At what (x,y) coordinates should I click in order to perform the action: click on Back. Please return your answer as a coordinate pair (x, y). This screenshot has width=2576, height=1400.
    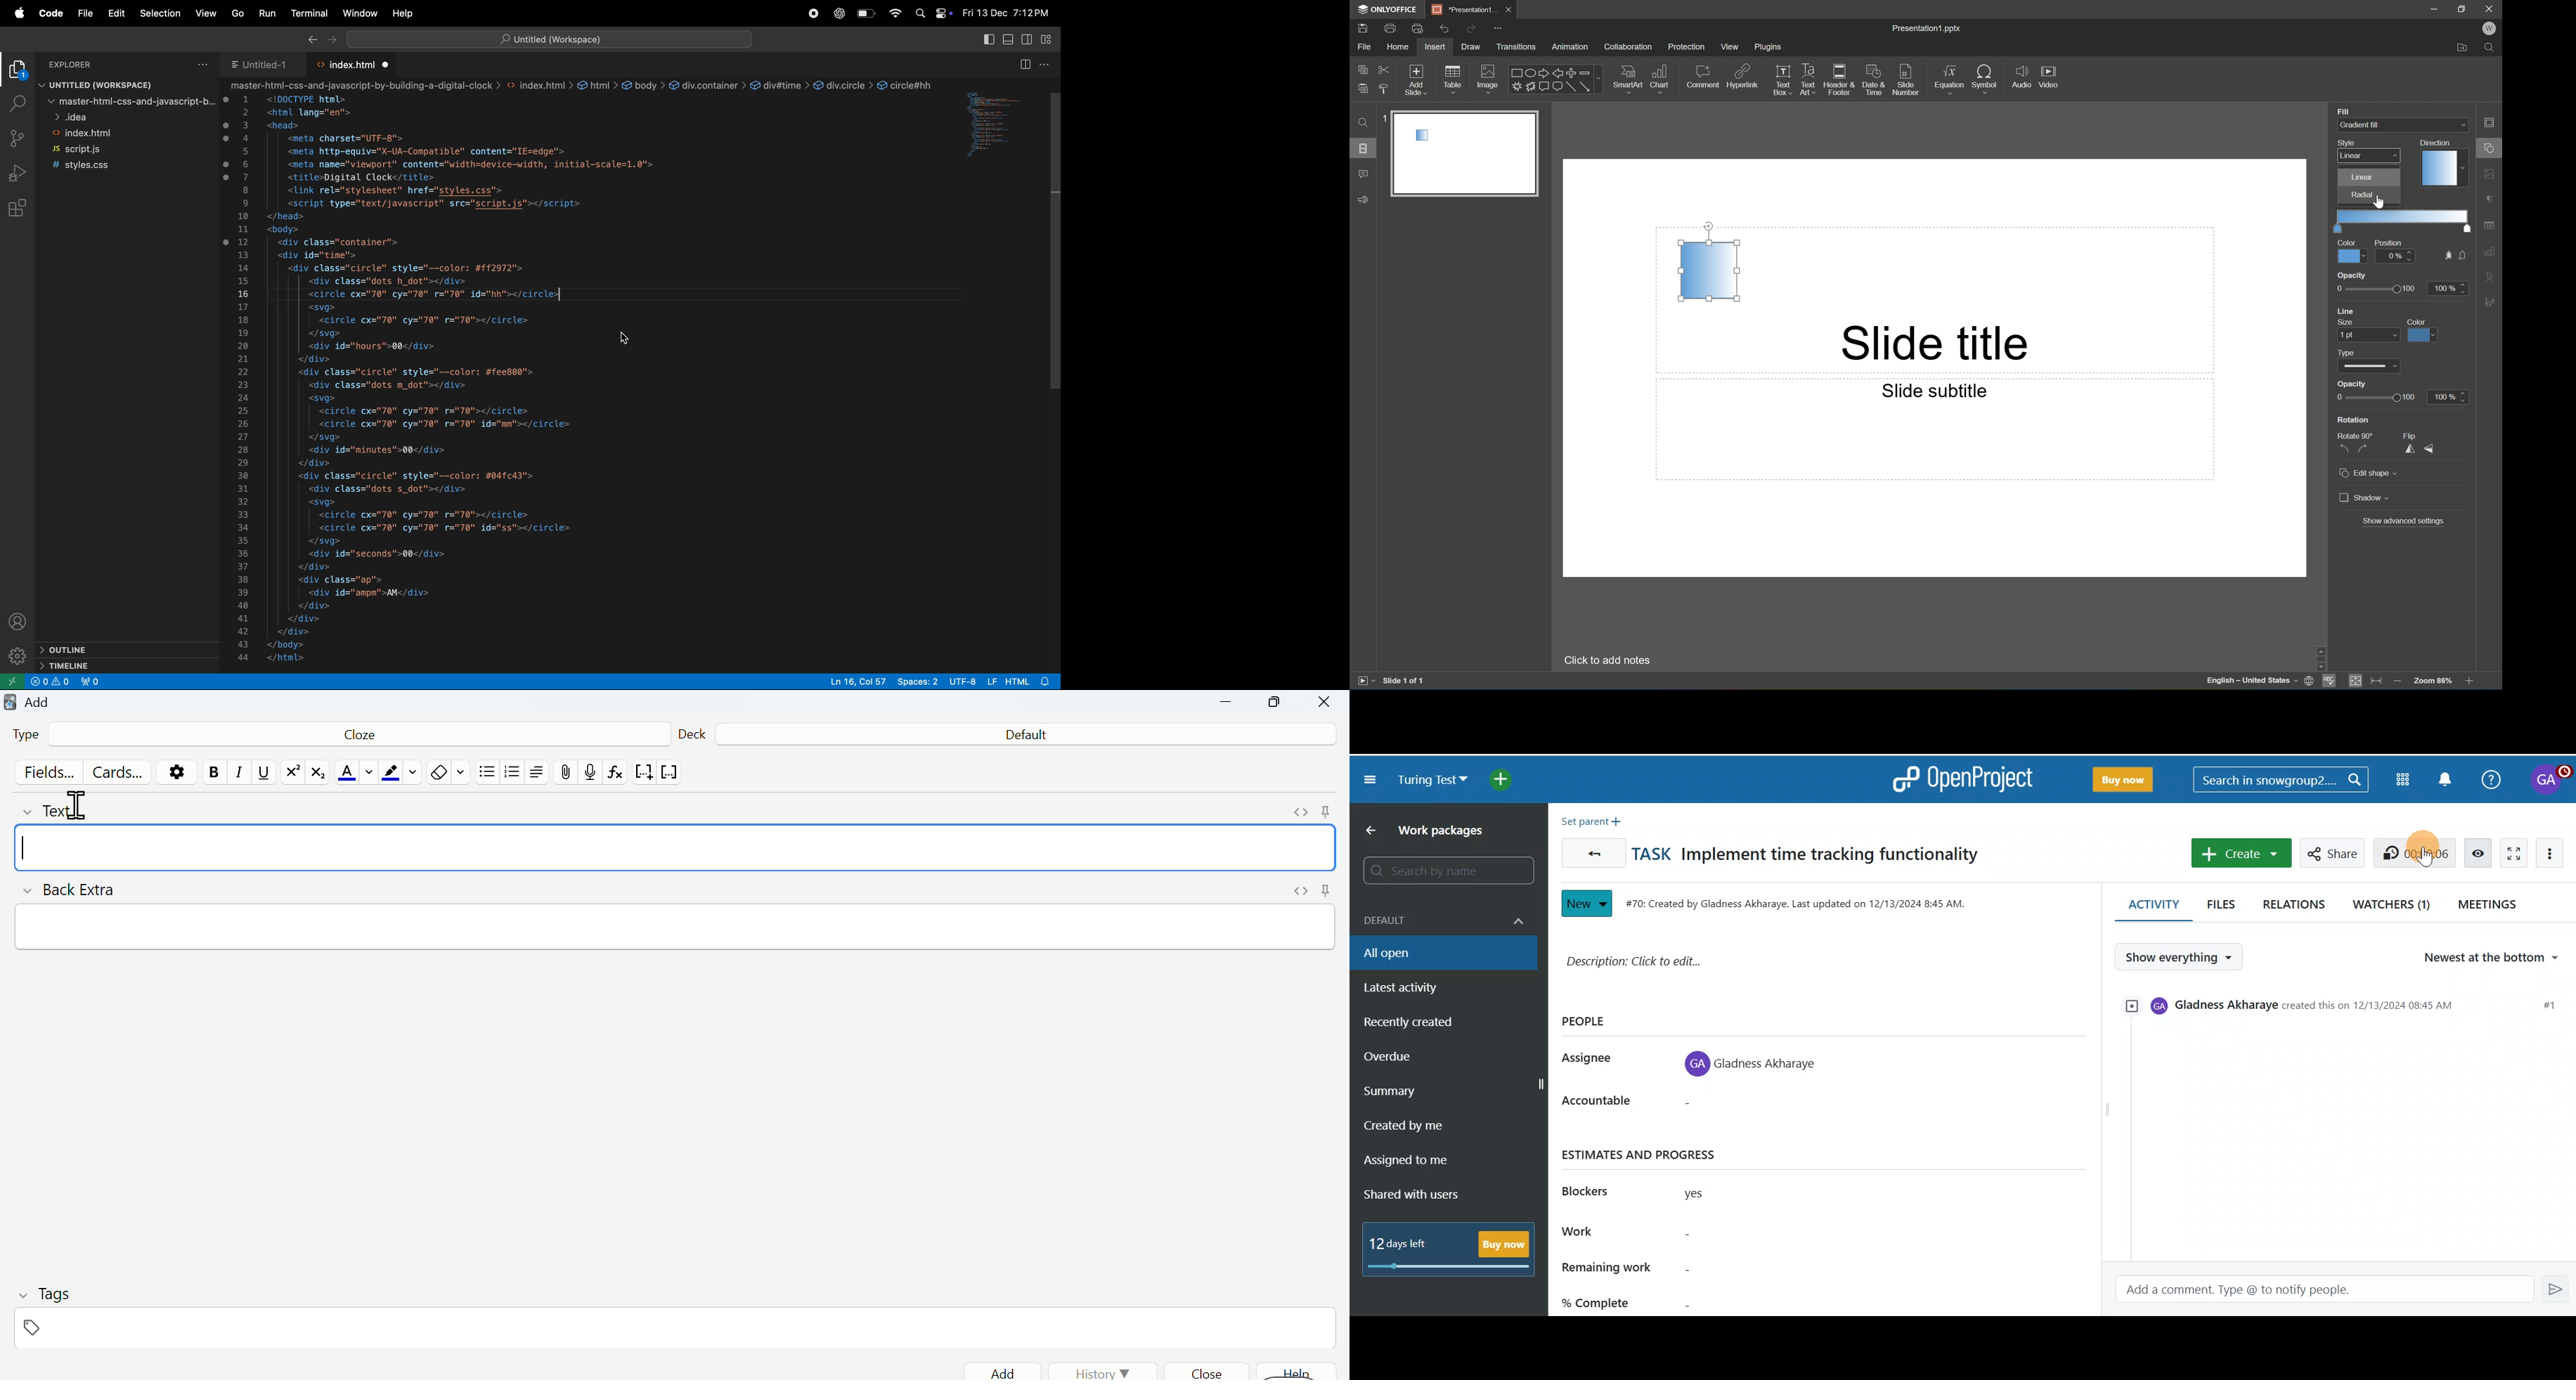
    Looking at the image, I should click on (1590, 850).